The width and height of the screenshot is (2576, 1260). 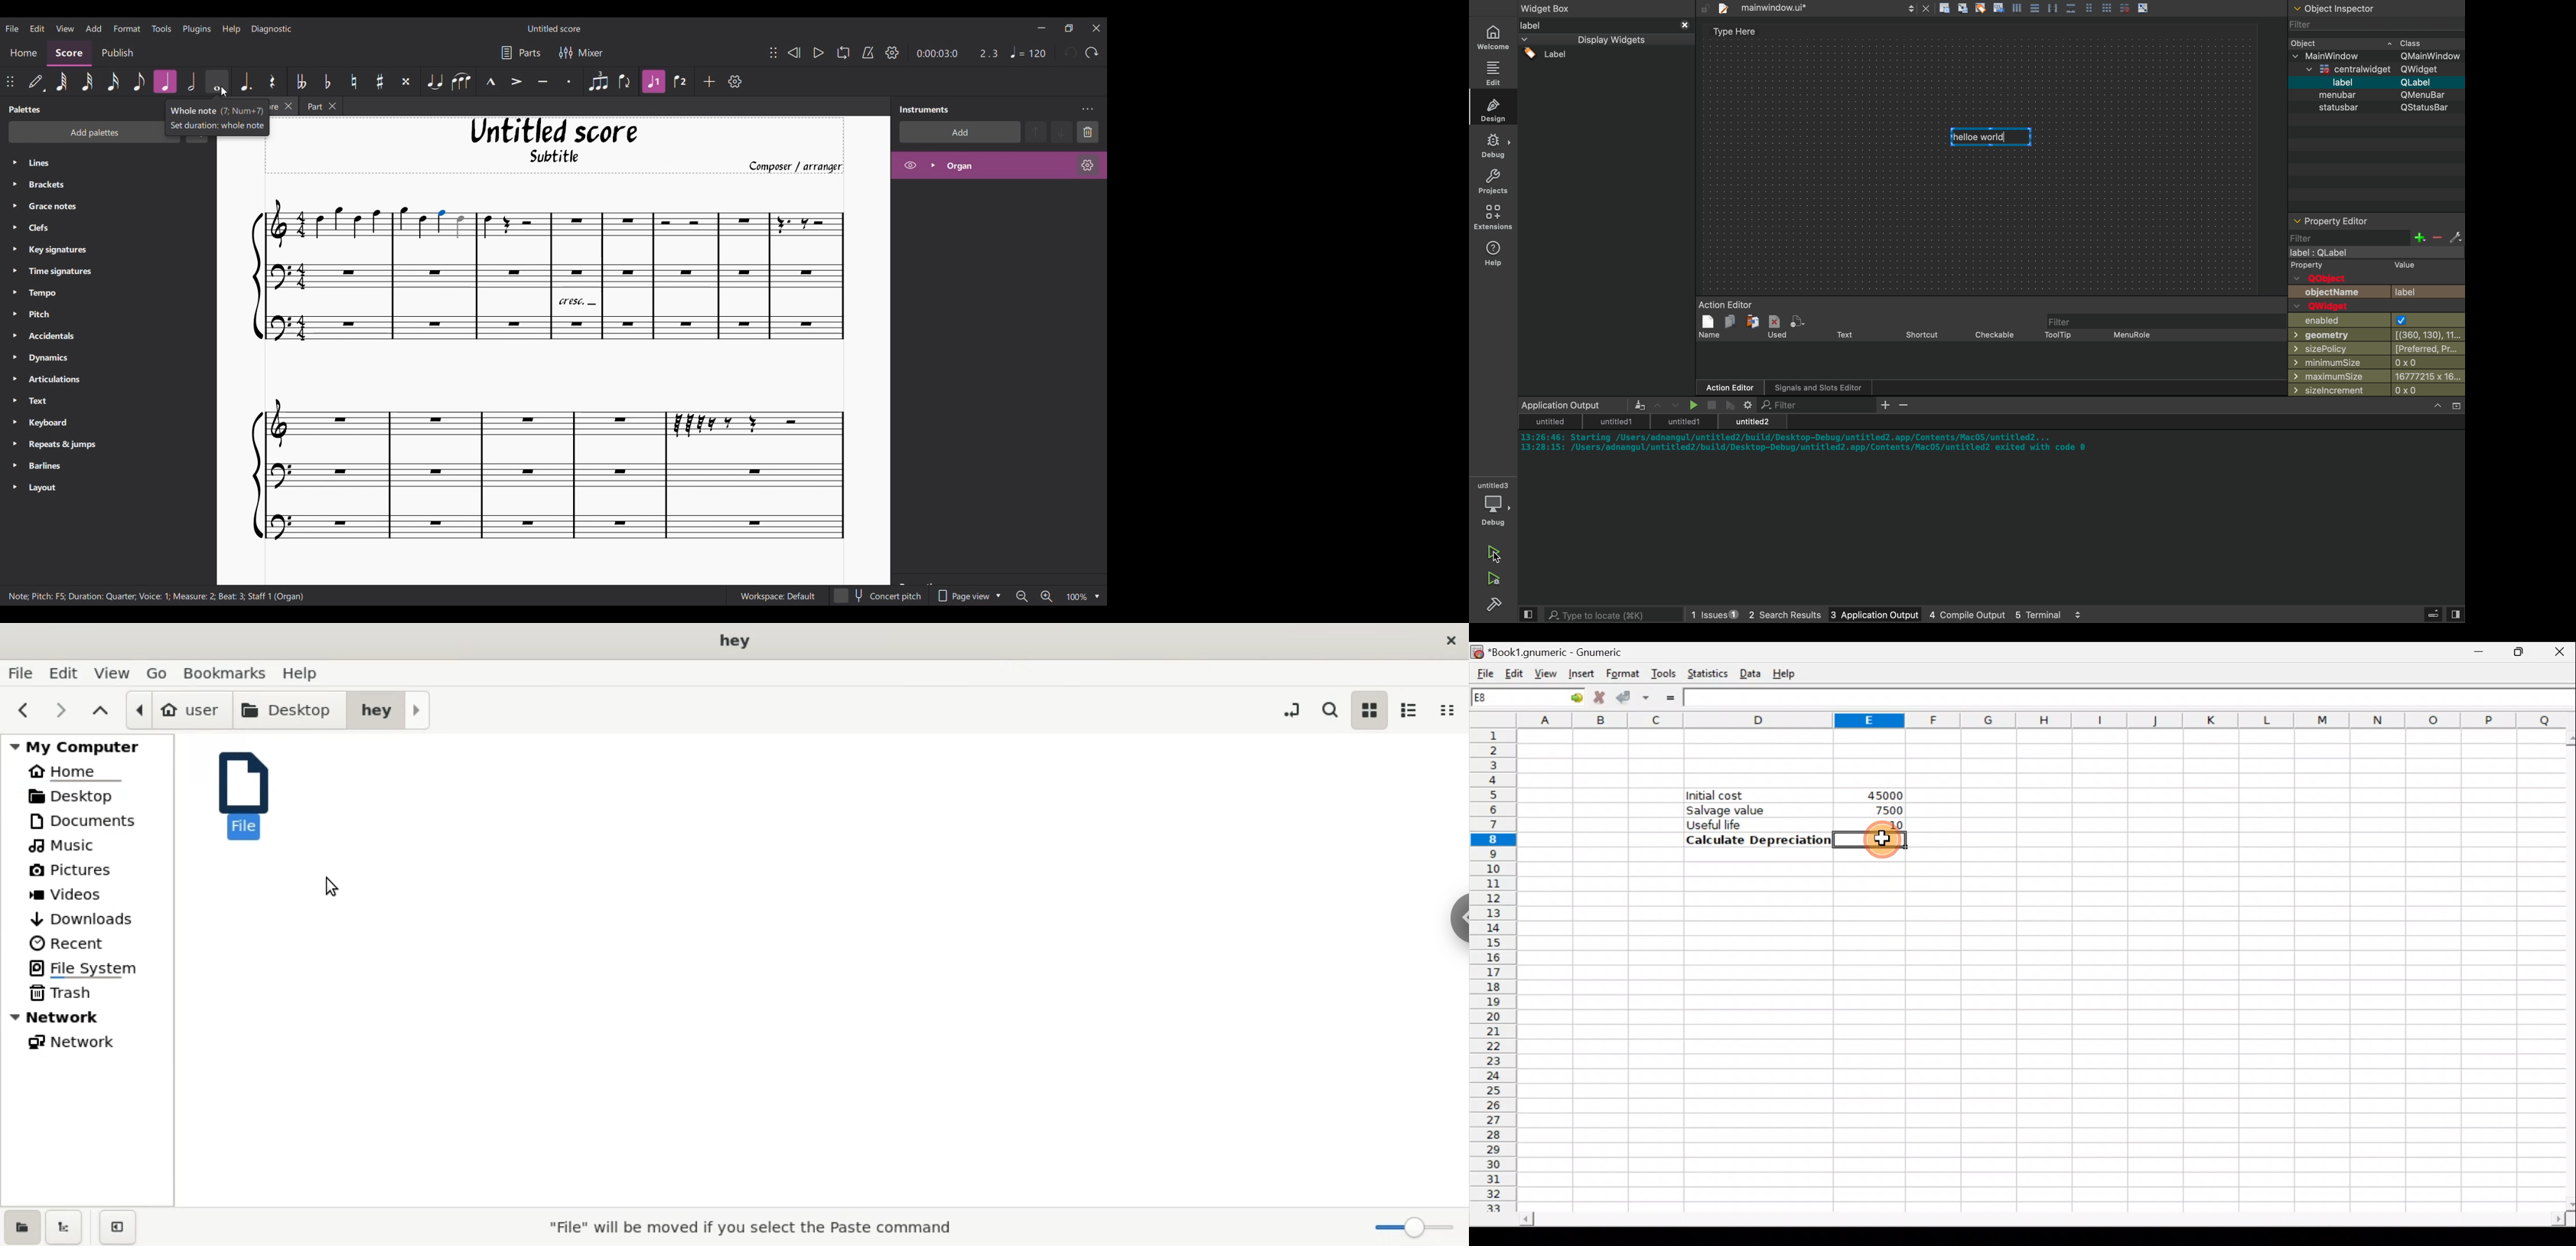 What do you see at coordinates (932, 165) in the screenshot?
I see `Expand` at bounding box center [932, 165].